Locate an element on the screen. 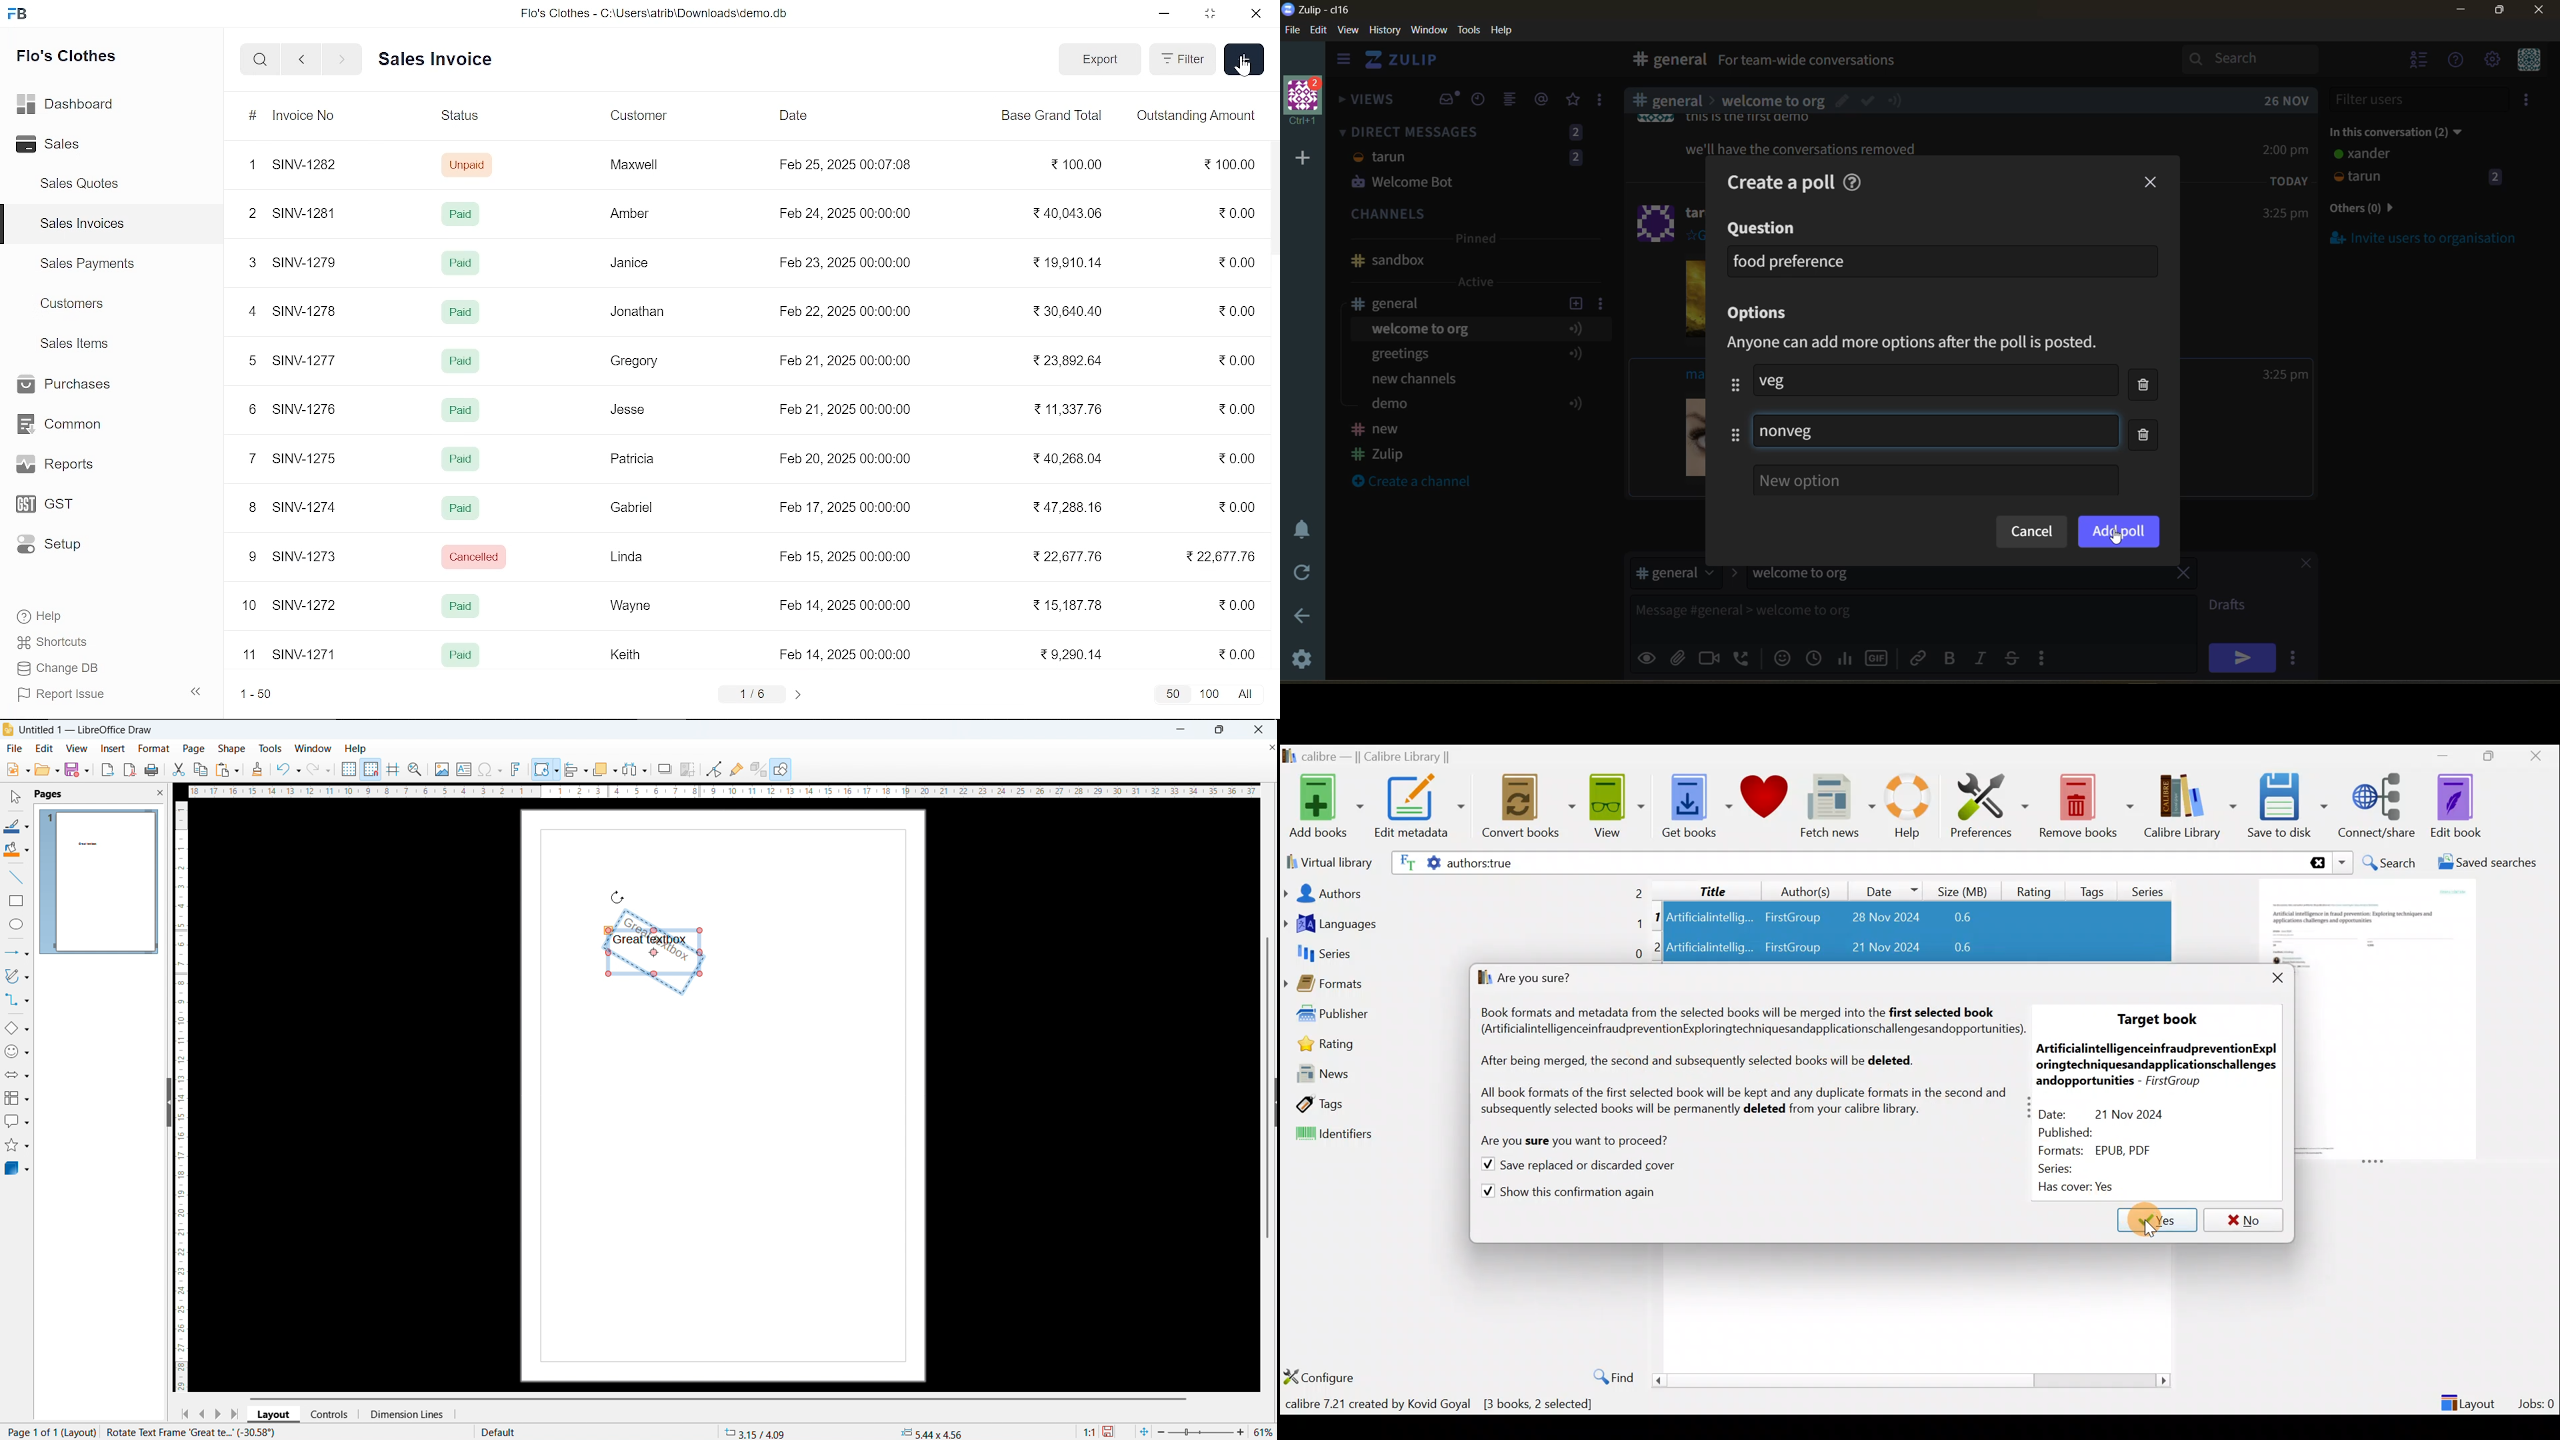 The height and width of the screenshot is (1456, 2576). next page is located at coordinates (797, 695).